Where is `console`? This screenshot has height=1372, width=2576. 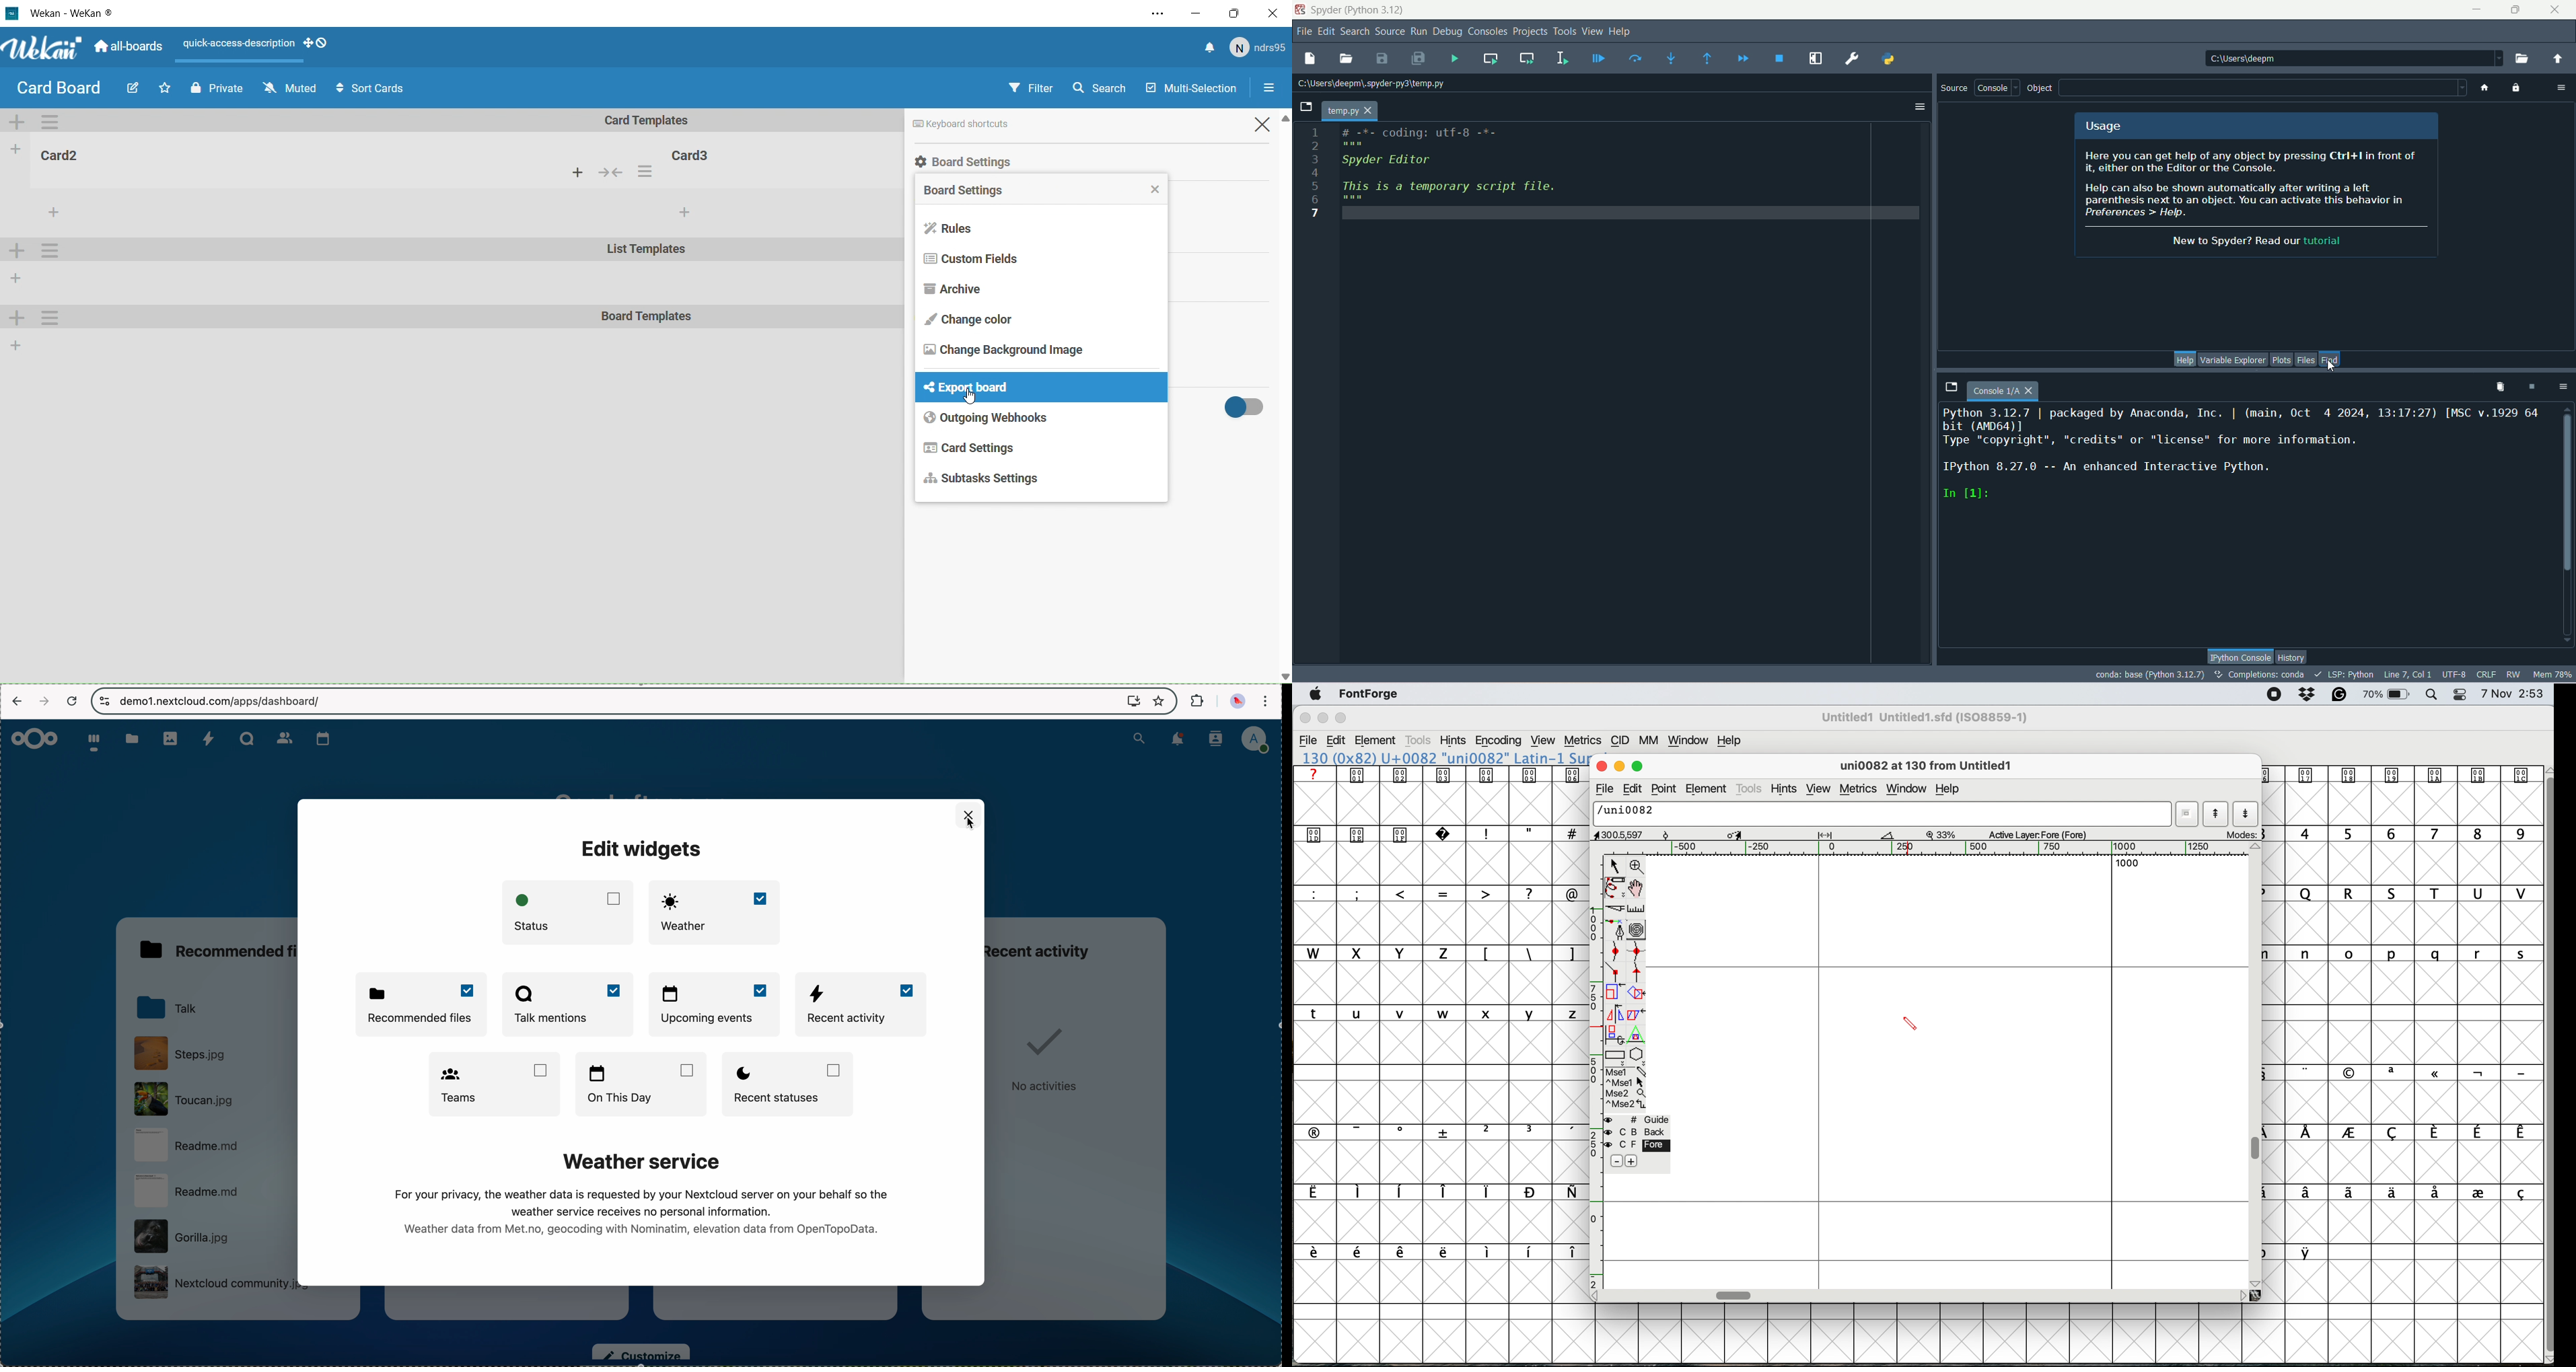 console is located at coordinates (2003, 392).